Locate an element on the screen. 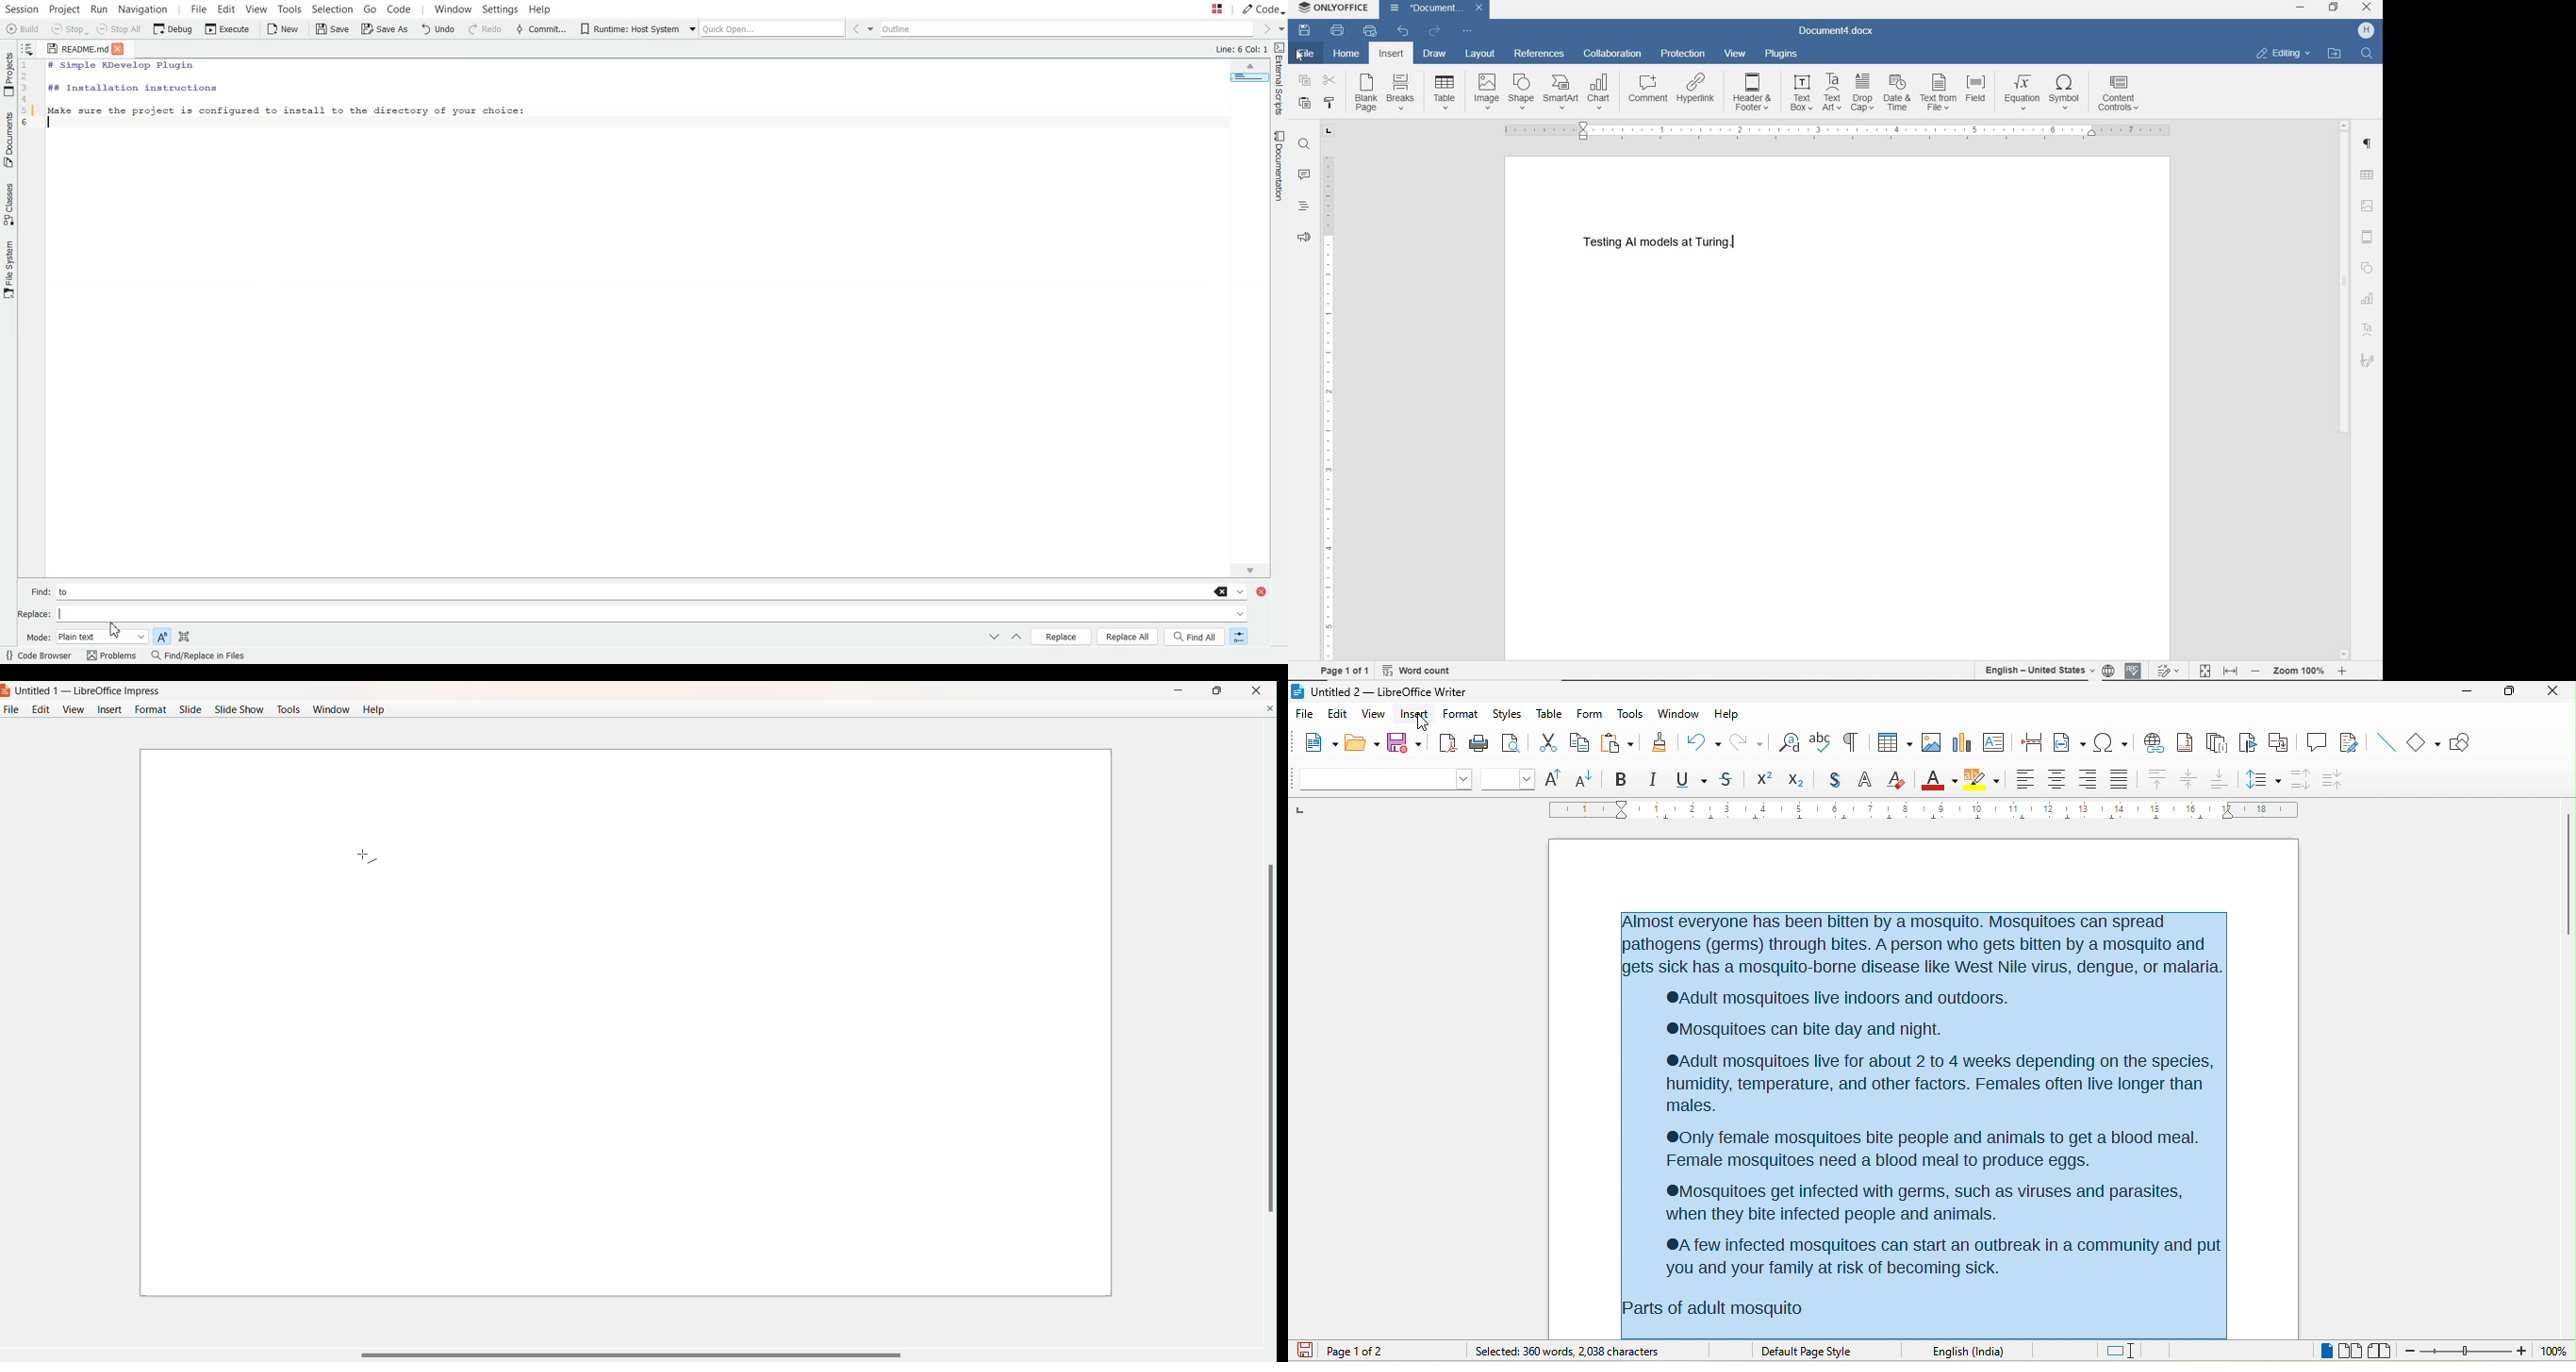 The width and height of the screenshot is (2576, 1372). book view is located at coordinates (2380, 1351).